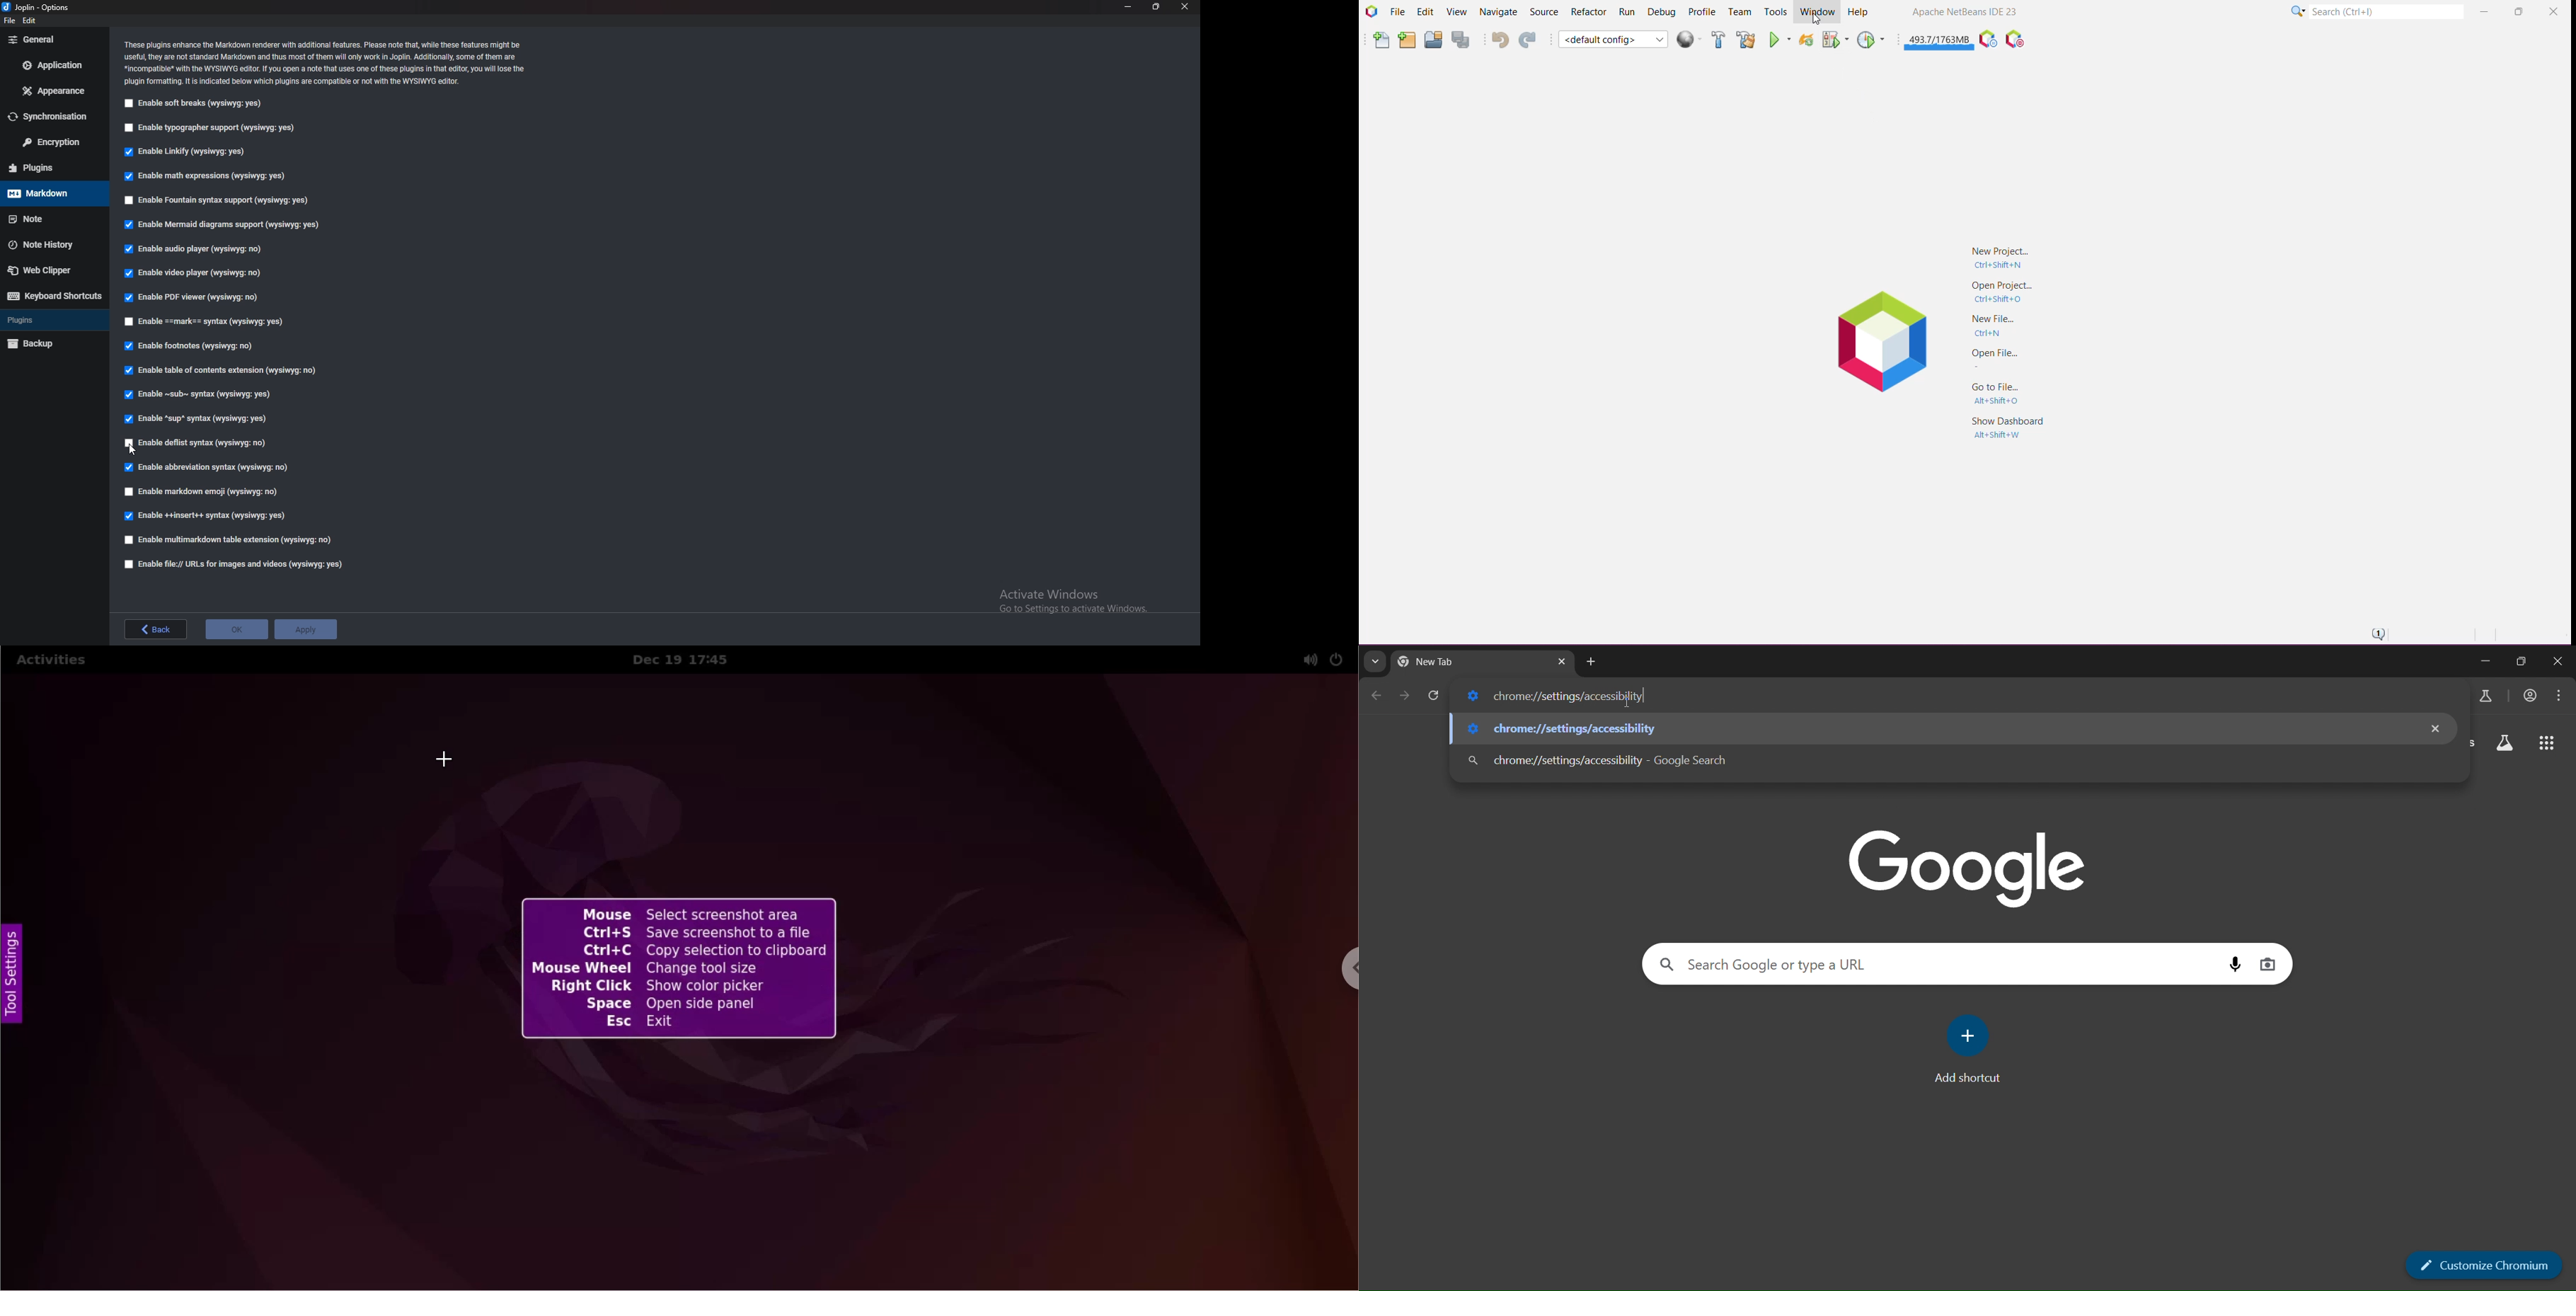 This screenshot has width=2576, height=1316. I want to click on enable multimarkdown table extensions, so click(235, 542).